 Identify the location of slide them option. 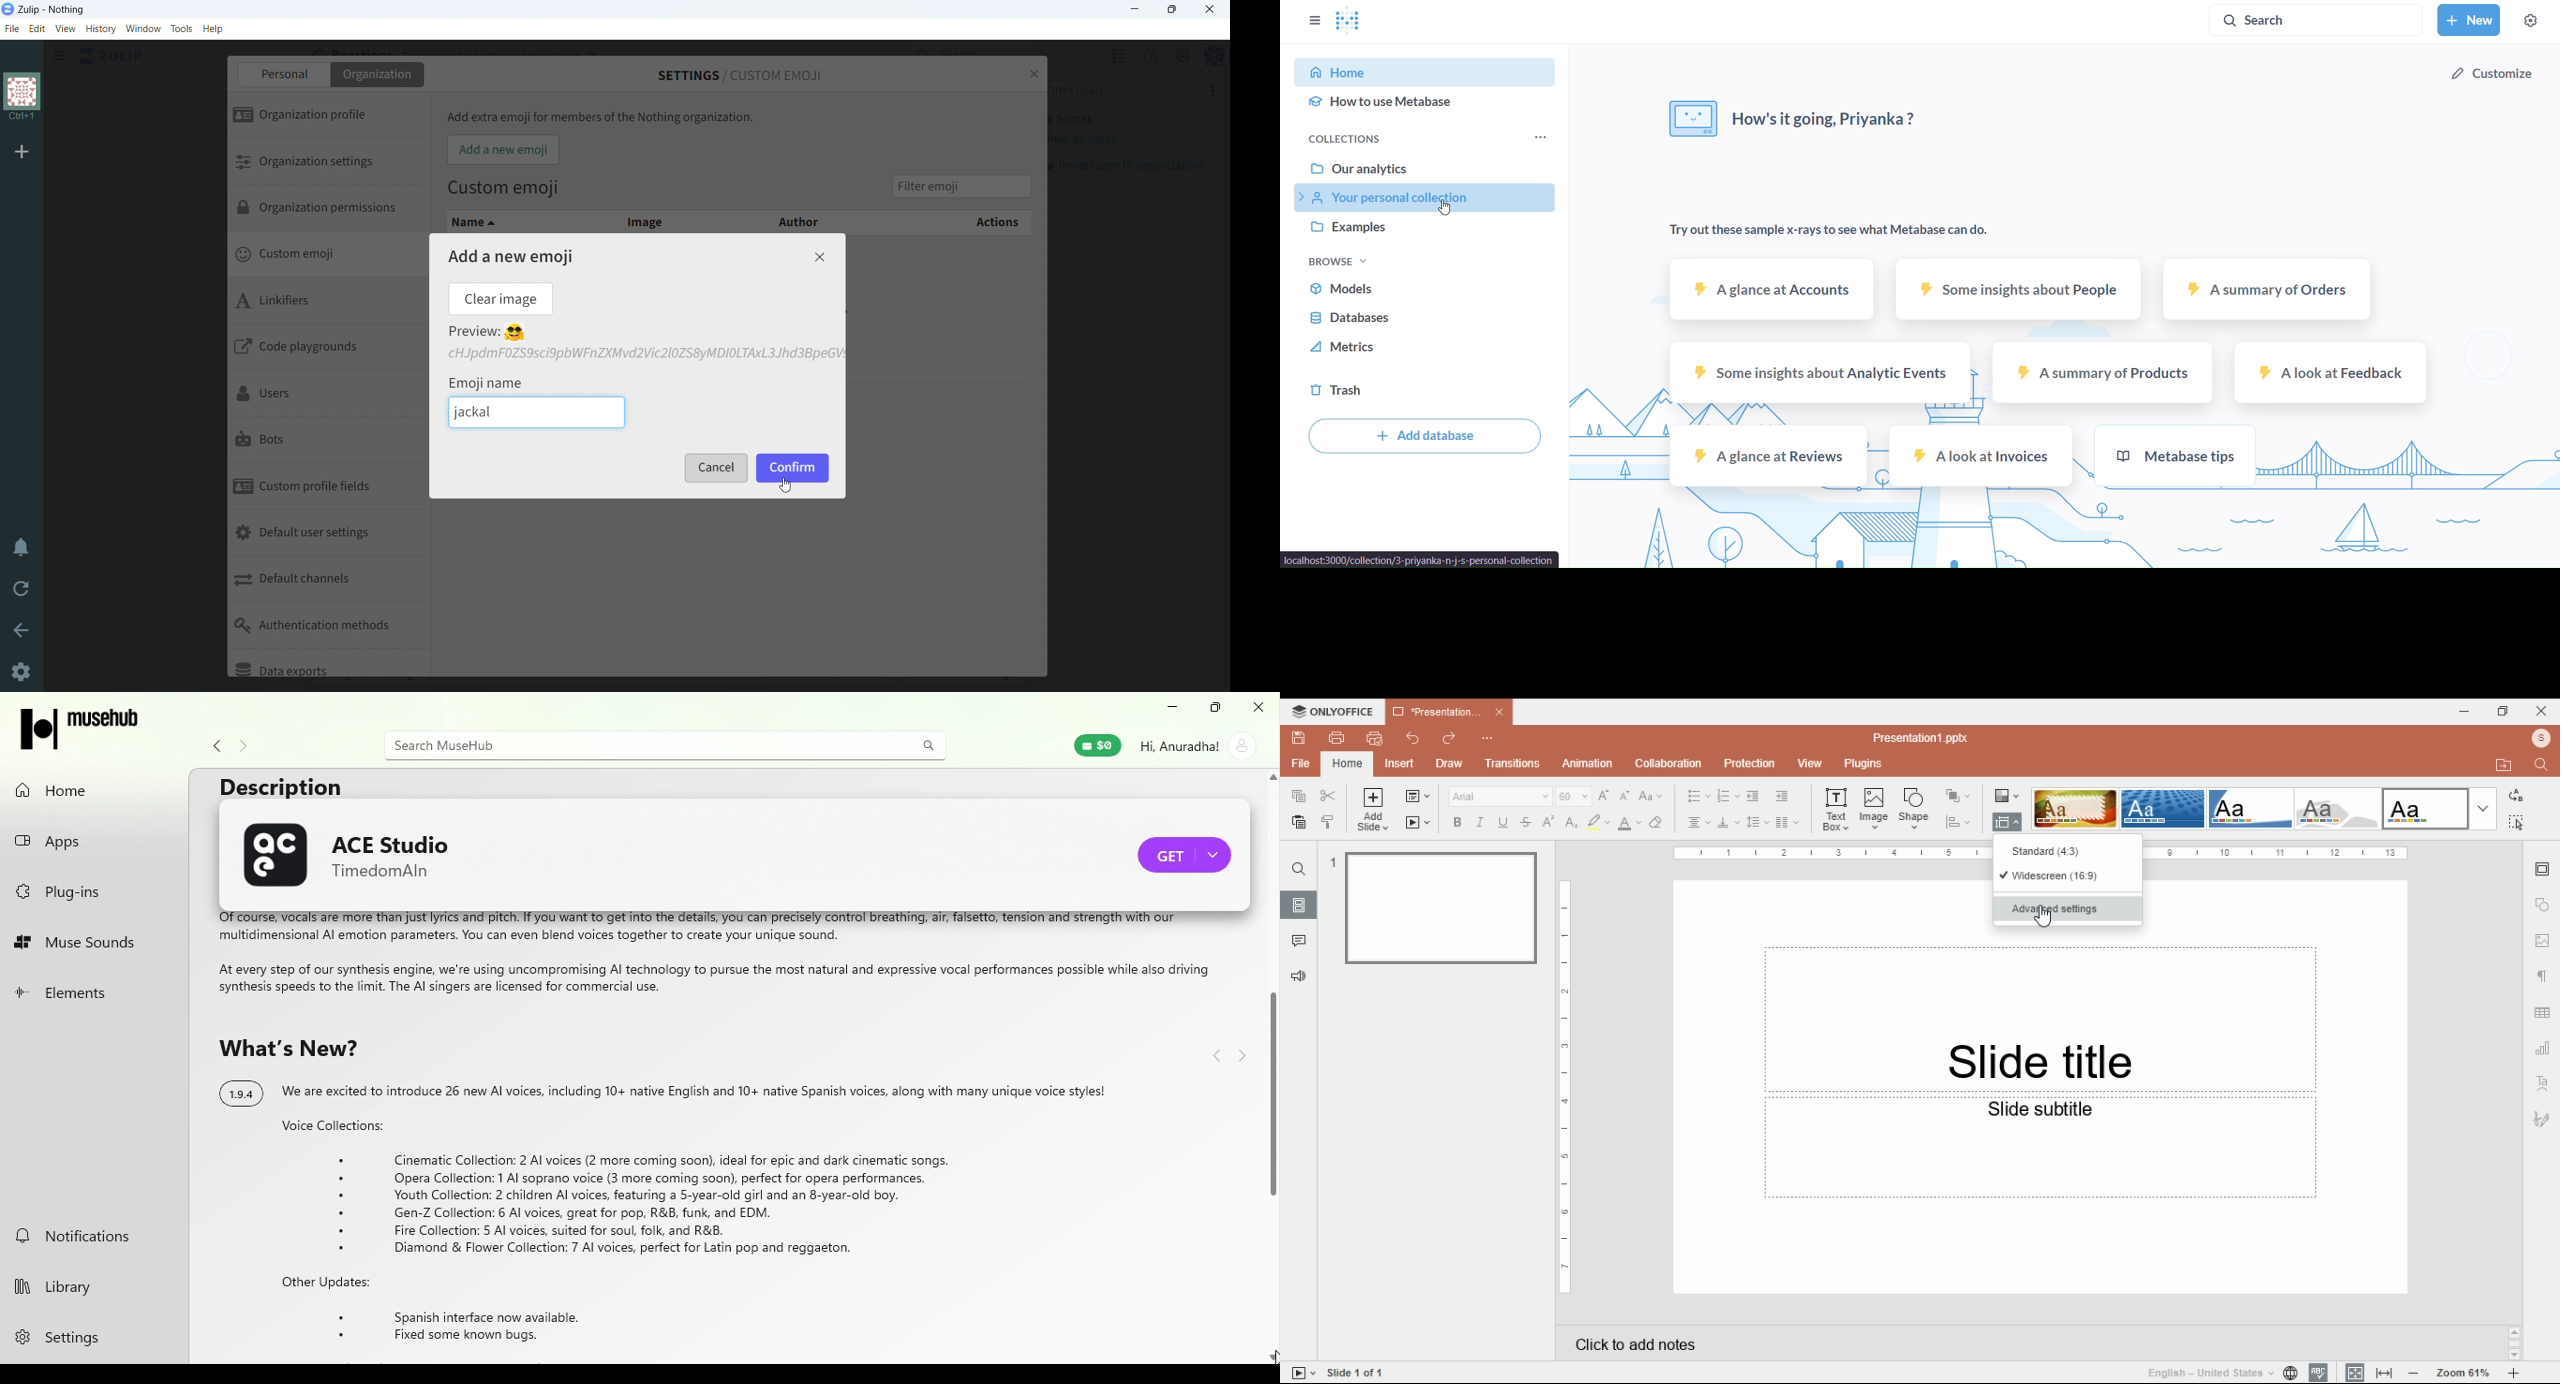
(2341, 809).